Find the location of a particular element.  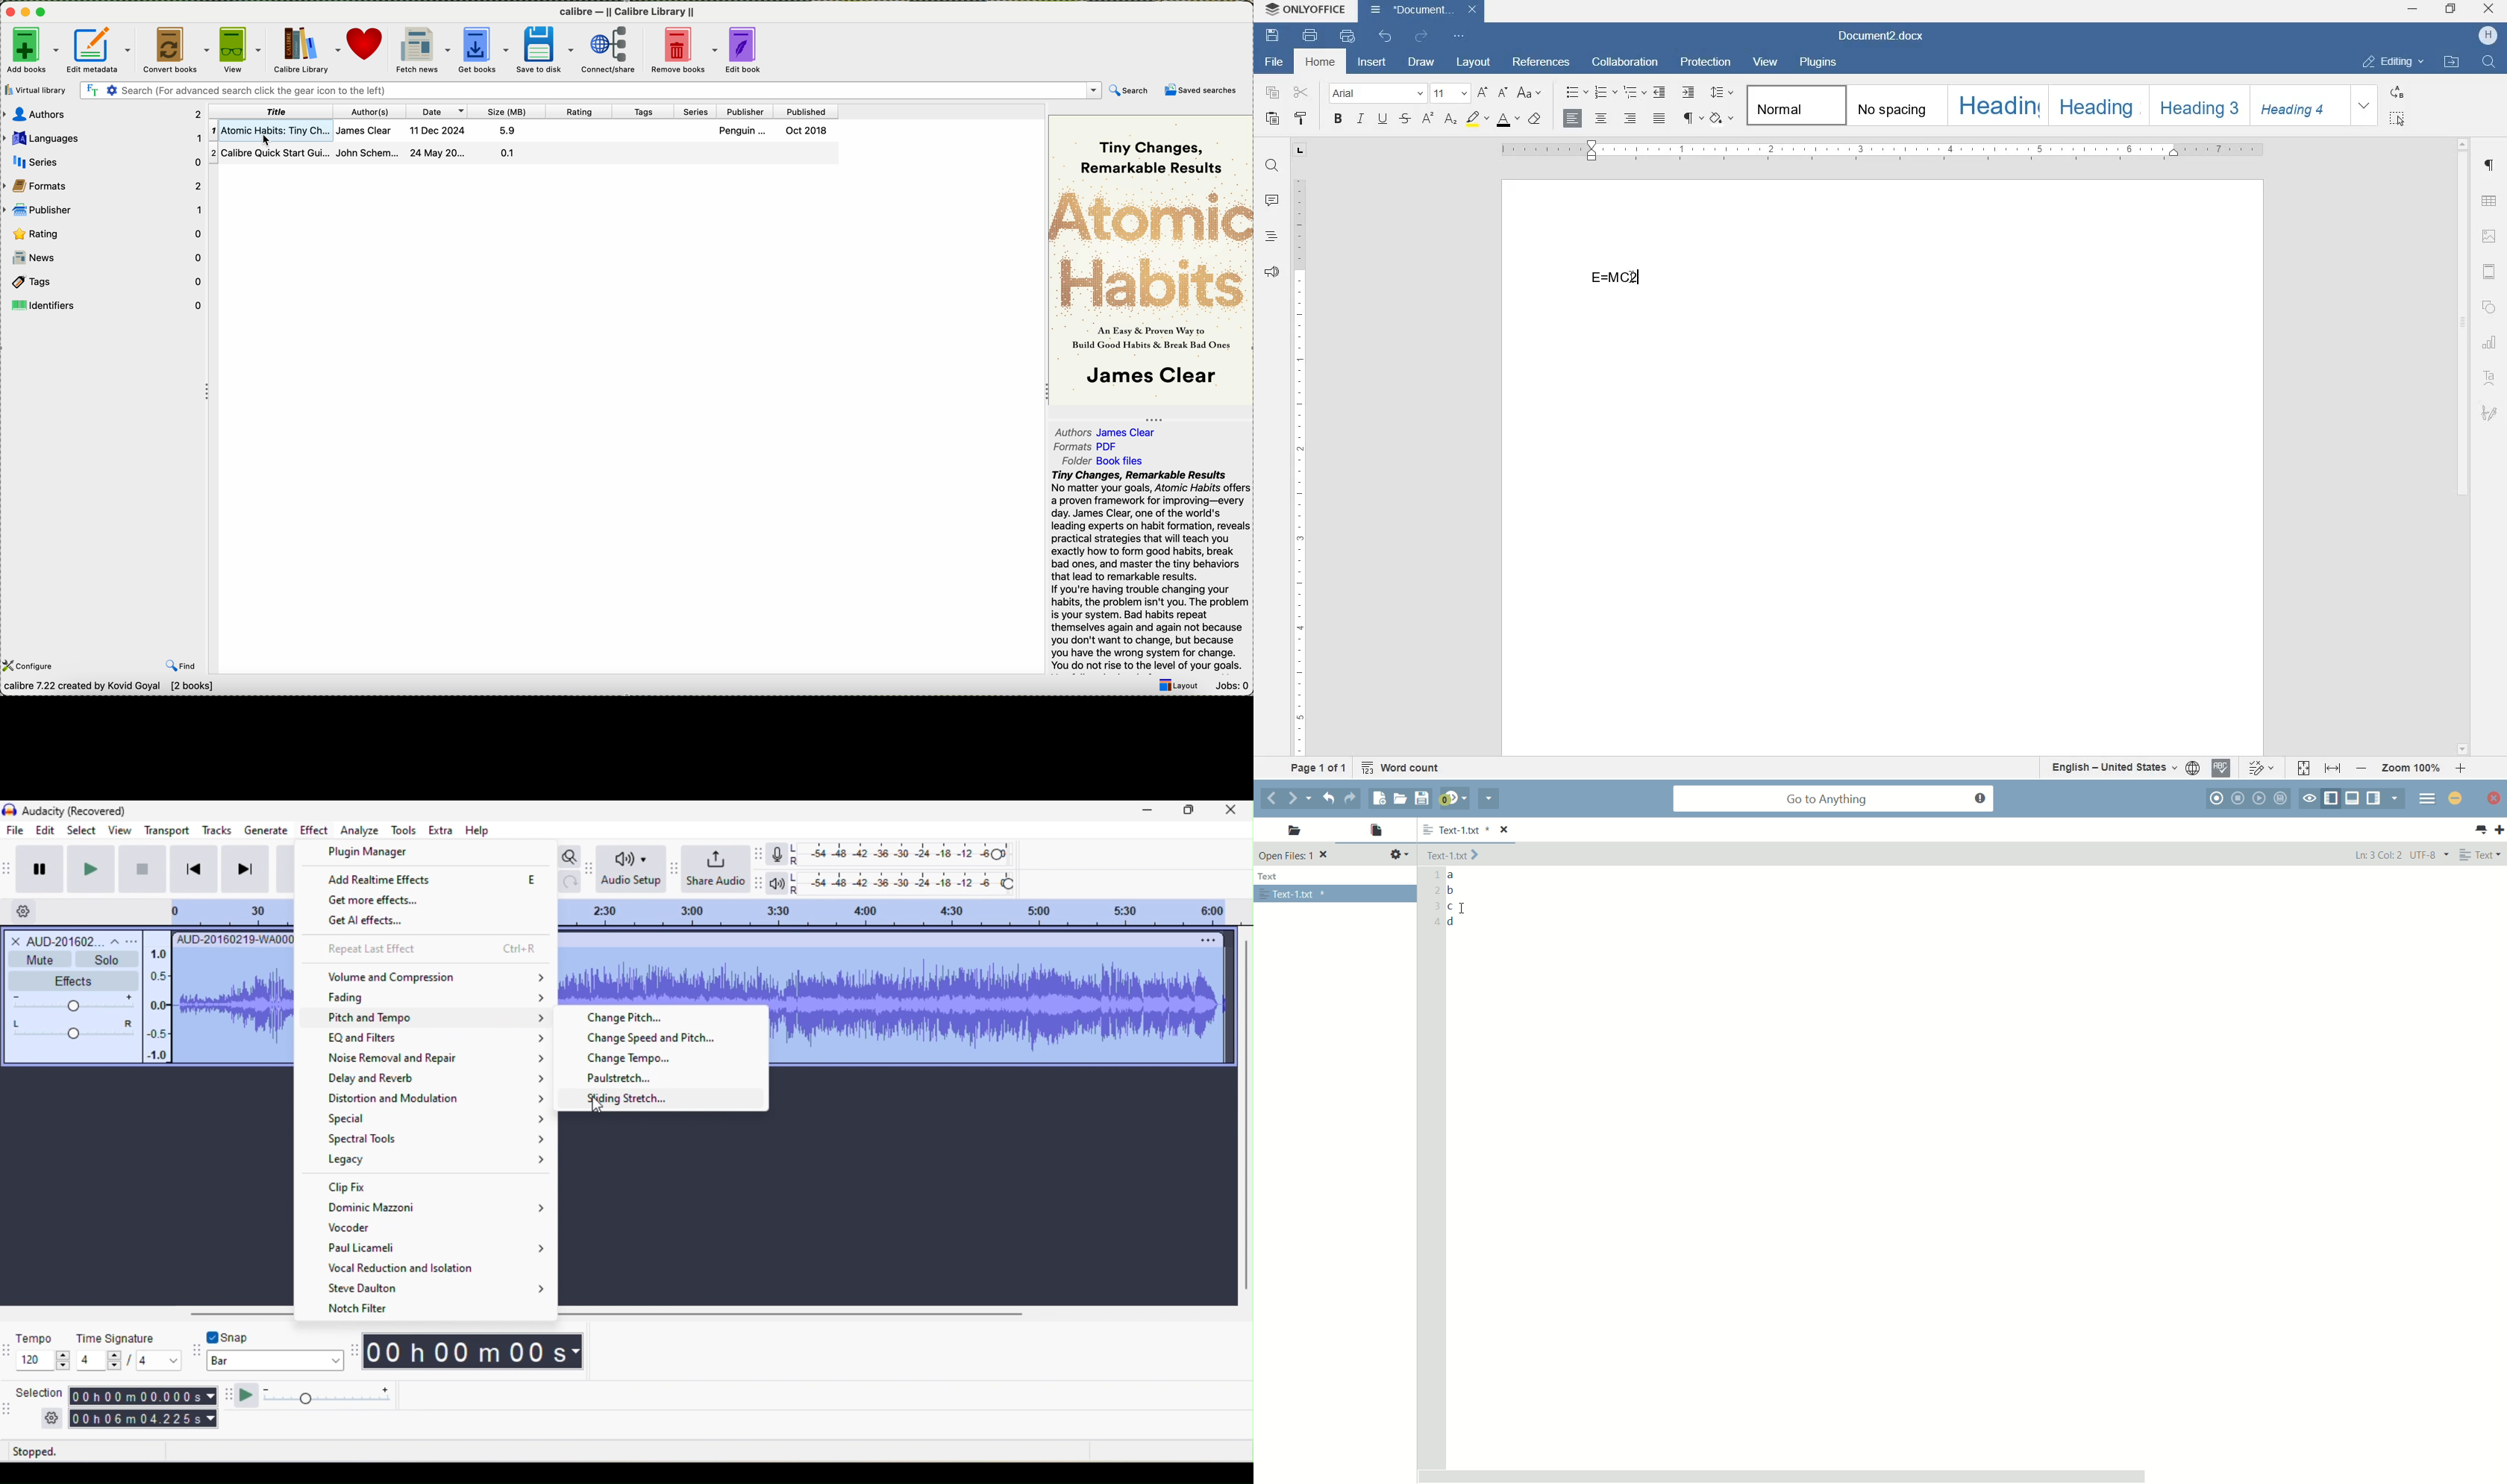

decrease indent is located at coordinates (1661, 93).